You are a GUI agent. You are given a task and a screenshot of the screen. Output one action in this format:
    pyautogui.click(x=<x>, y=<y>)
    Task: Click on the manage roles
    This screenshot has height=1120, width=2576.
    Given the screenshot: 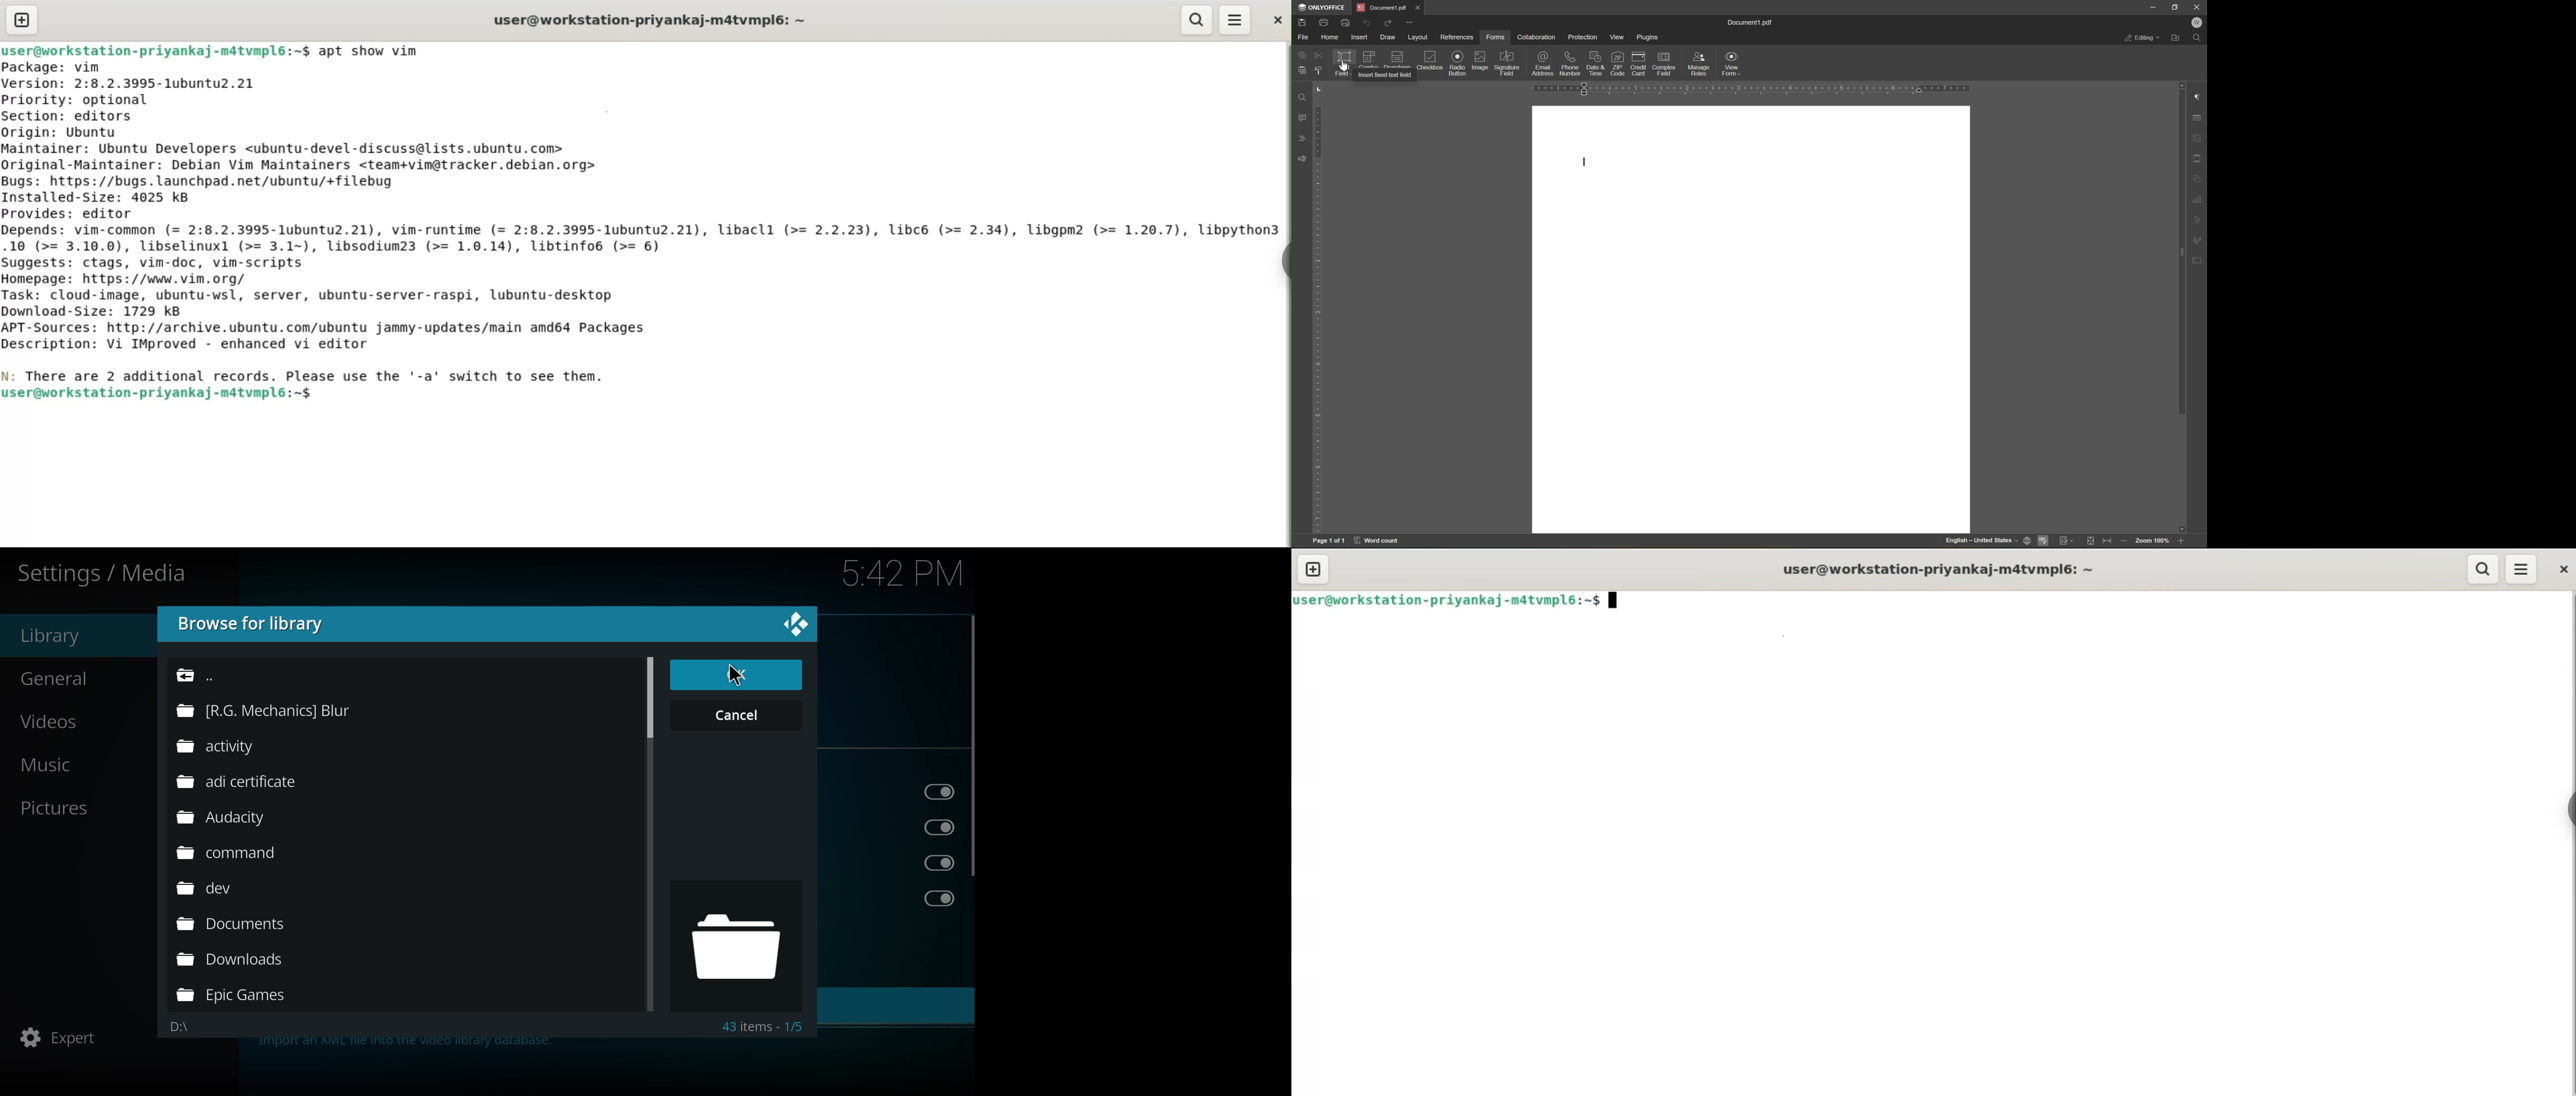 What is the action you would take?
    pyautogui.click(x=1701, y=64)
    